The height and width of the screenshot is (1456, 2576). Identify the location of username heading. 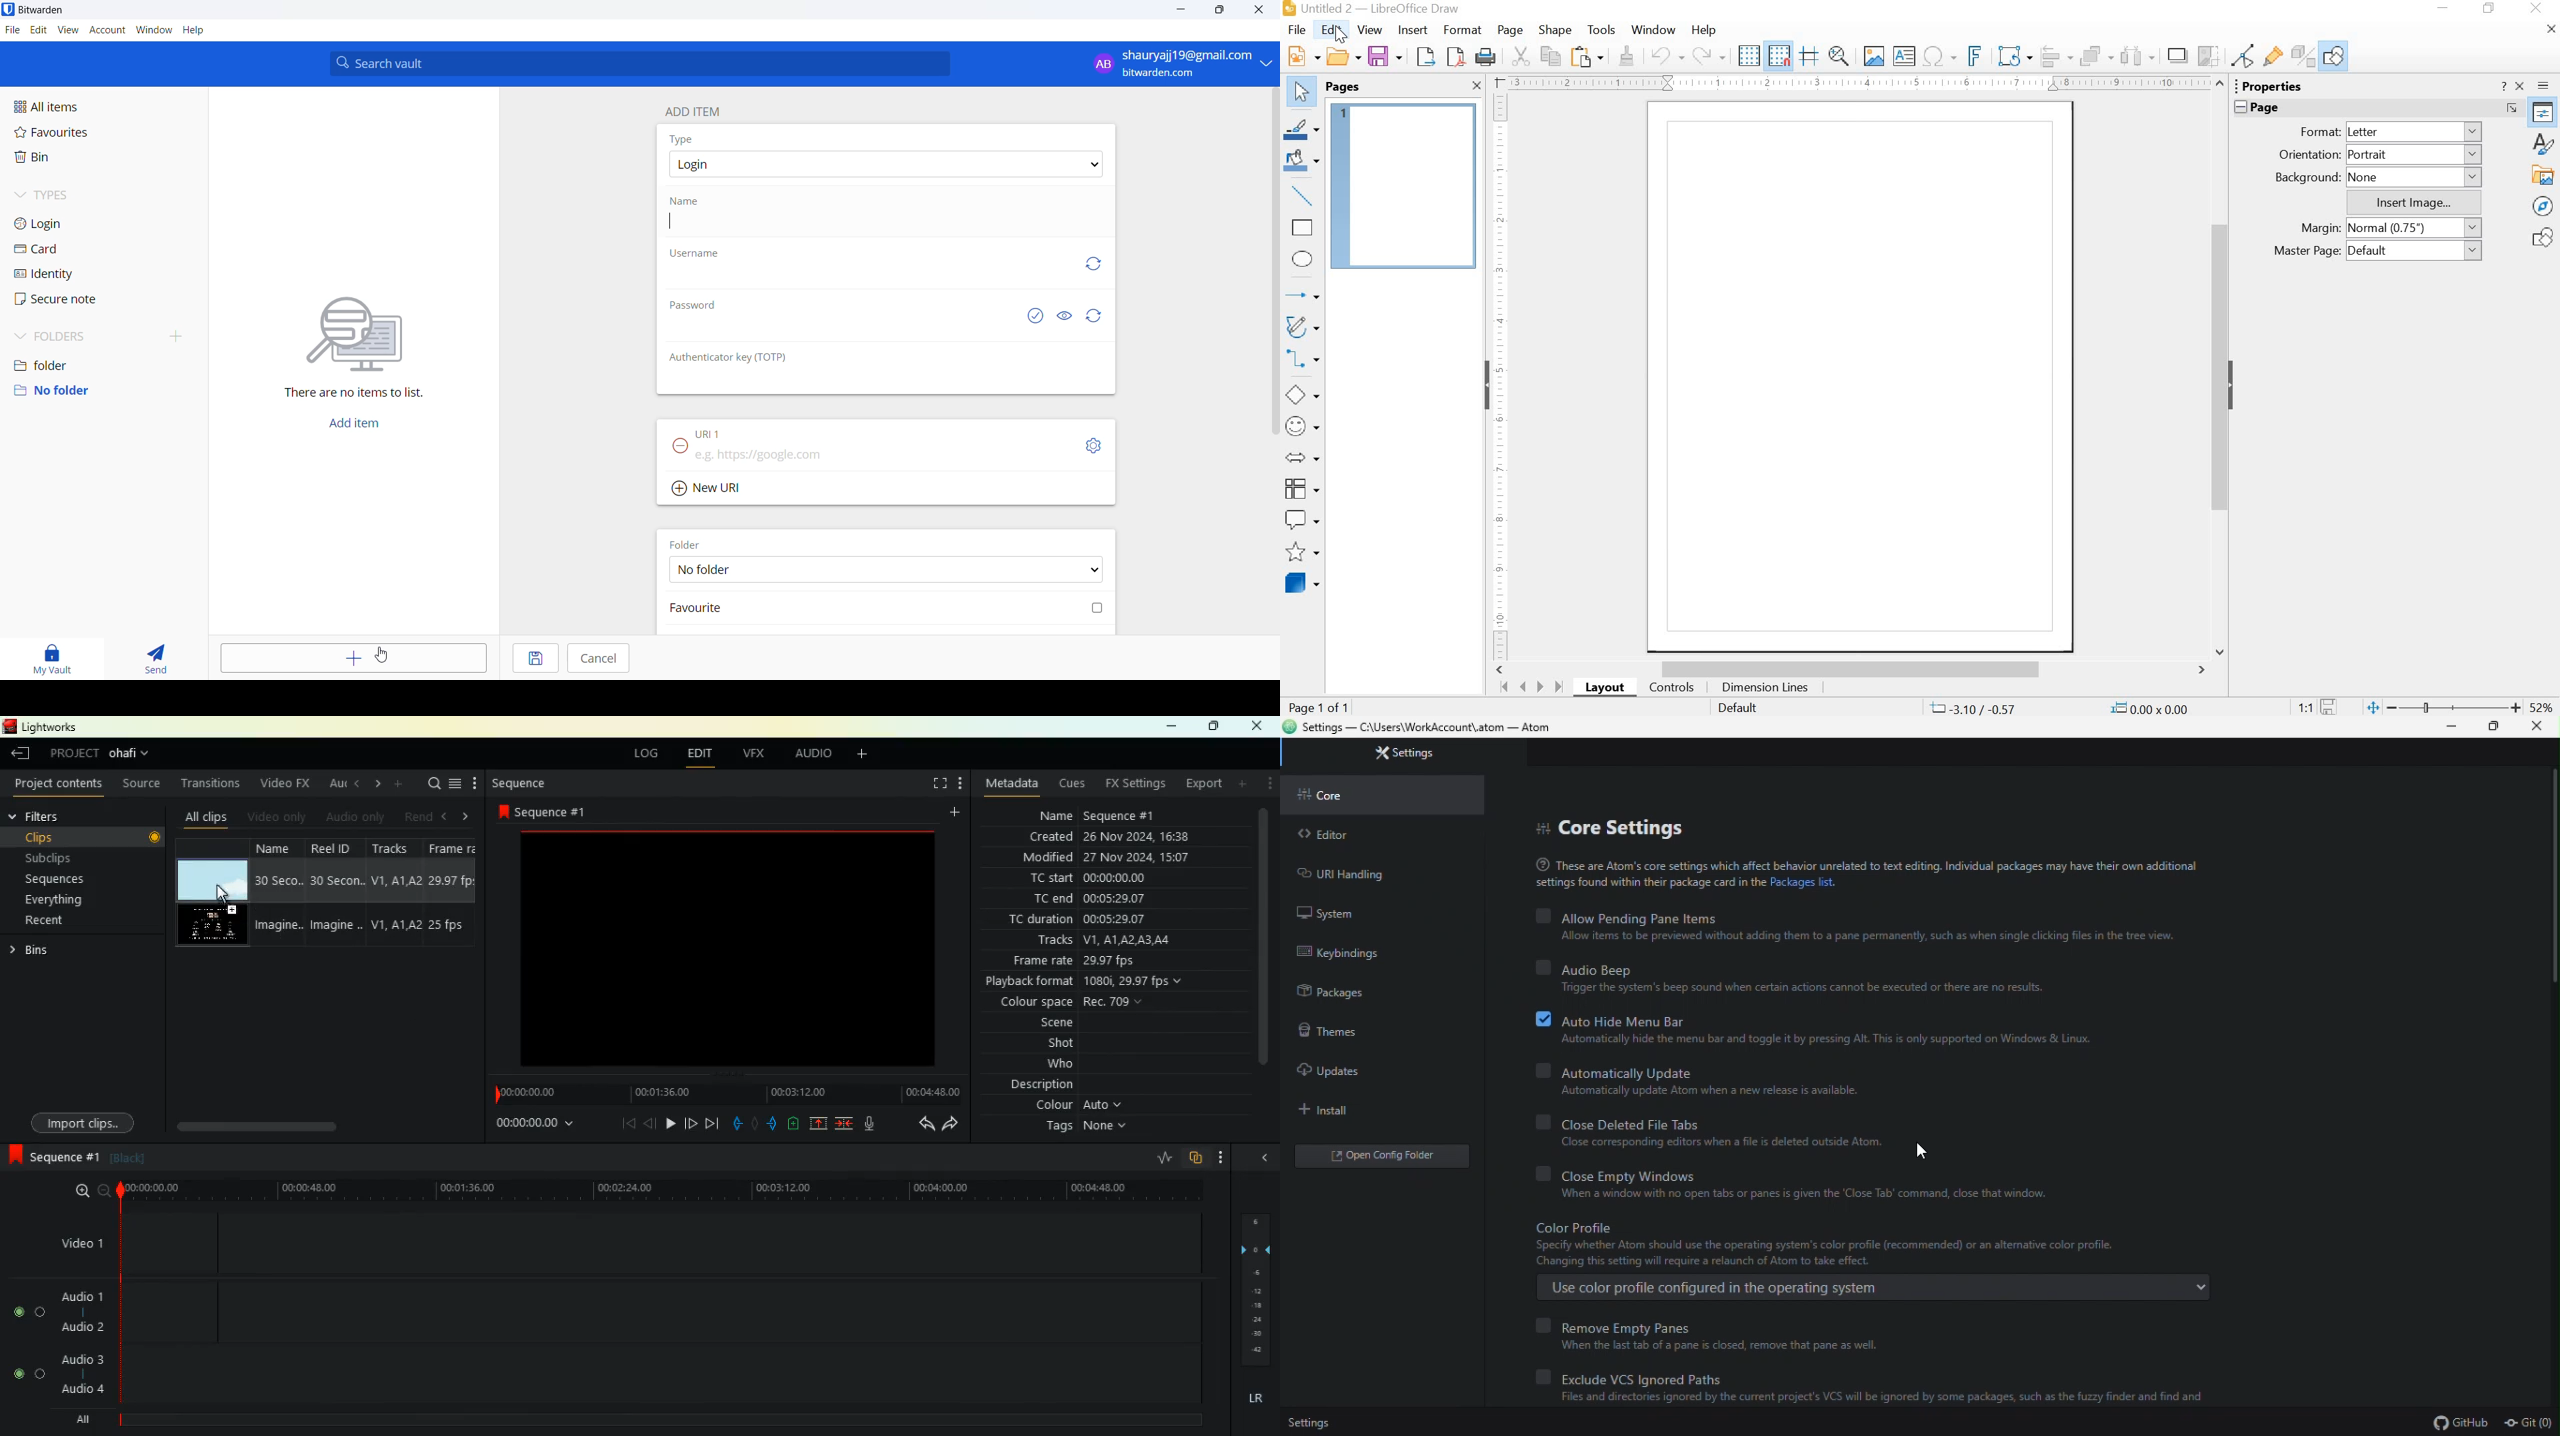
(695, 255).